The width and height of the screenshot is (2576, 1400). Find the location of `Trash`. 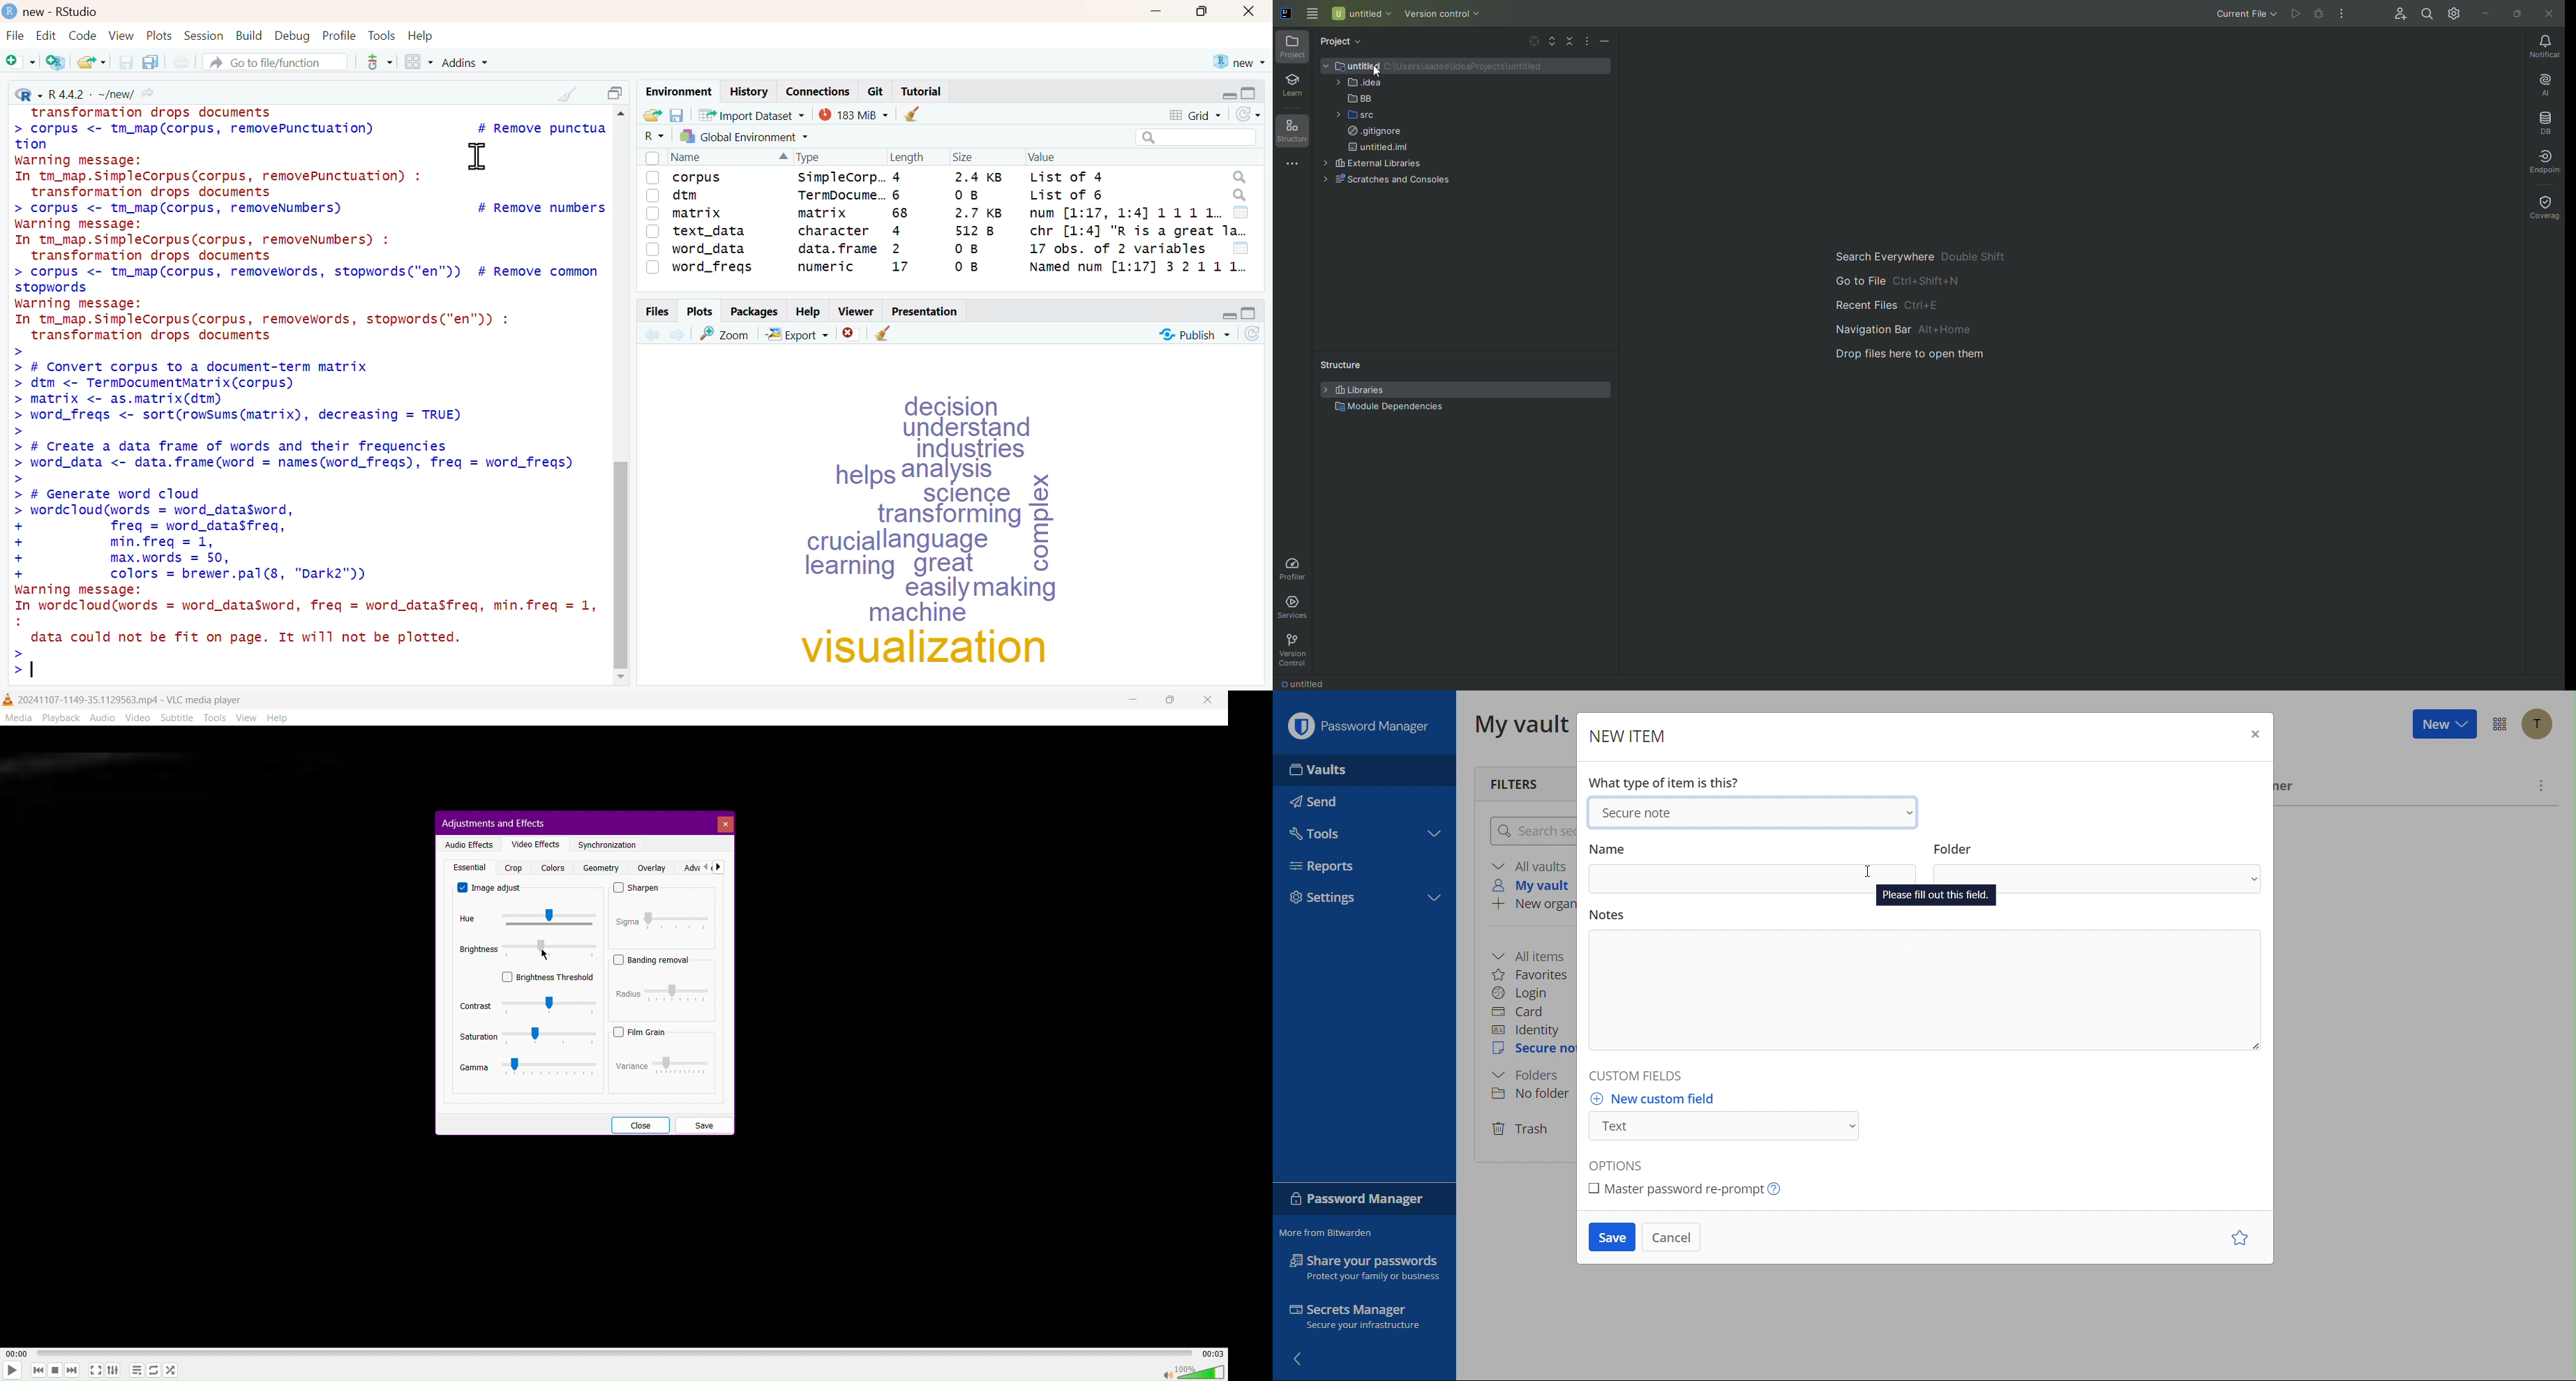

Trash is located at coordinates (1523, 1128).